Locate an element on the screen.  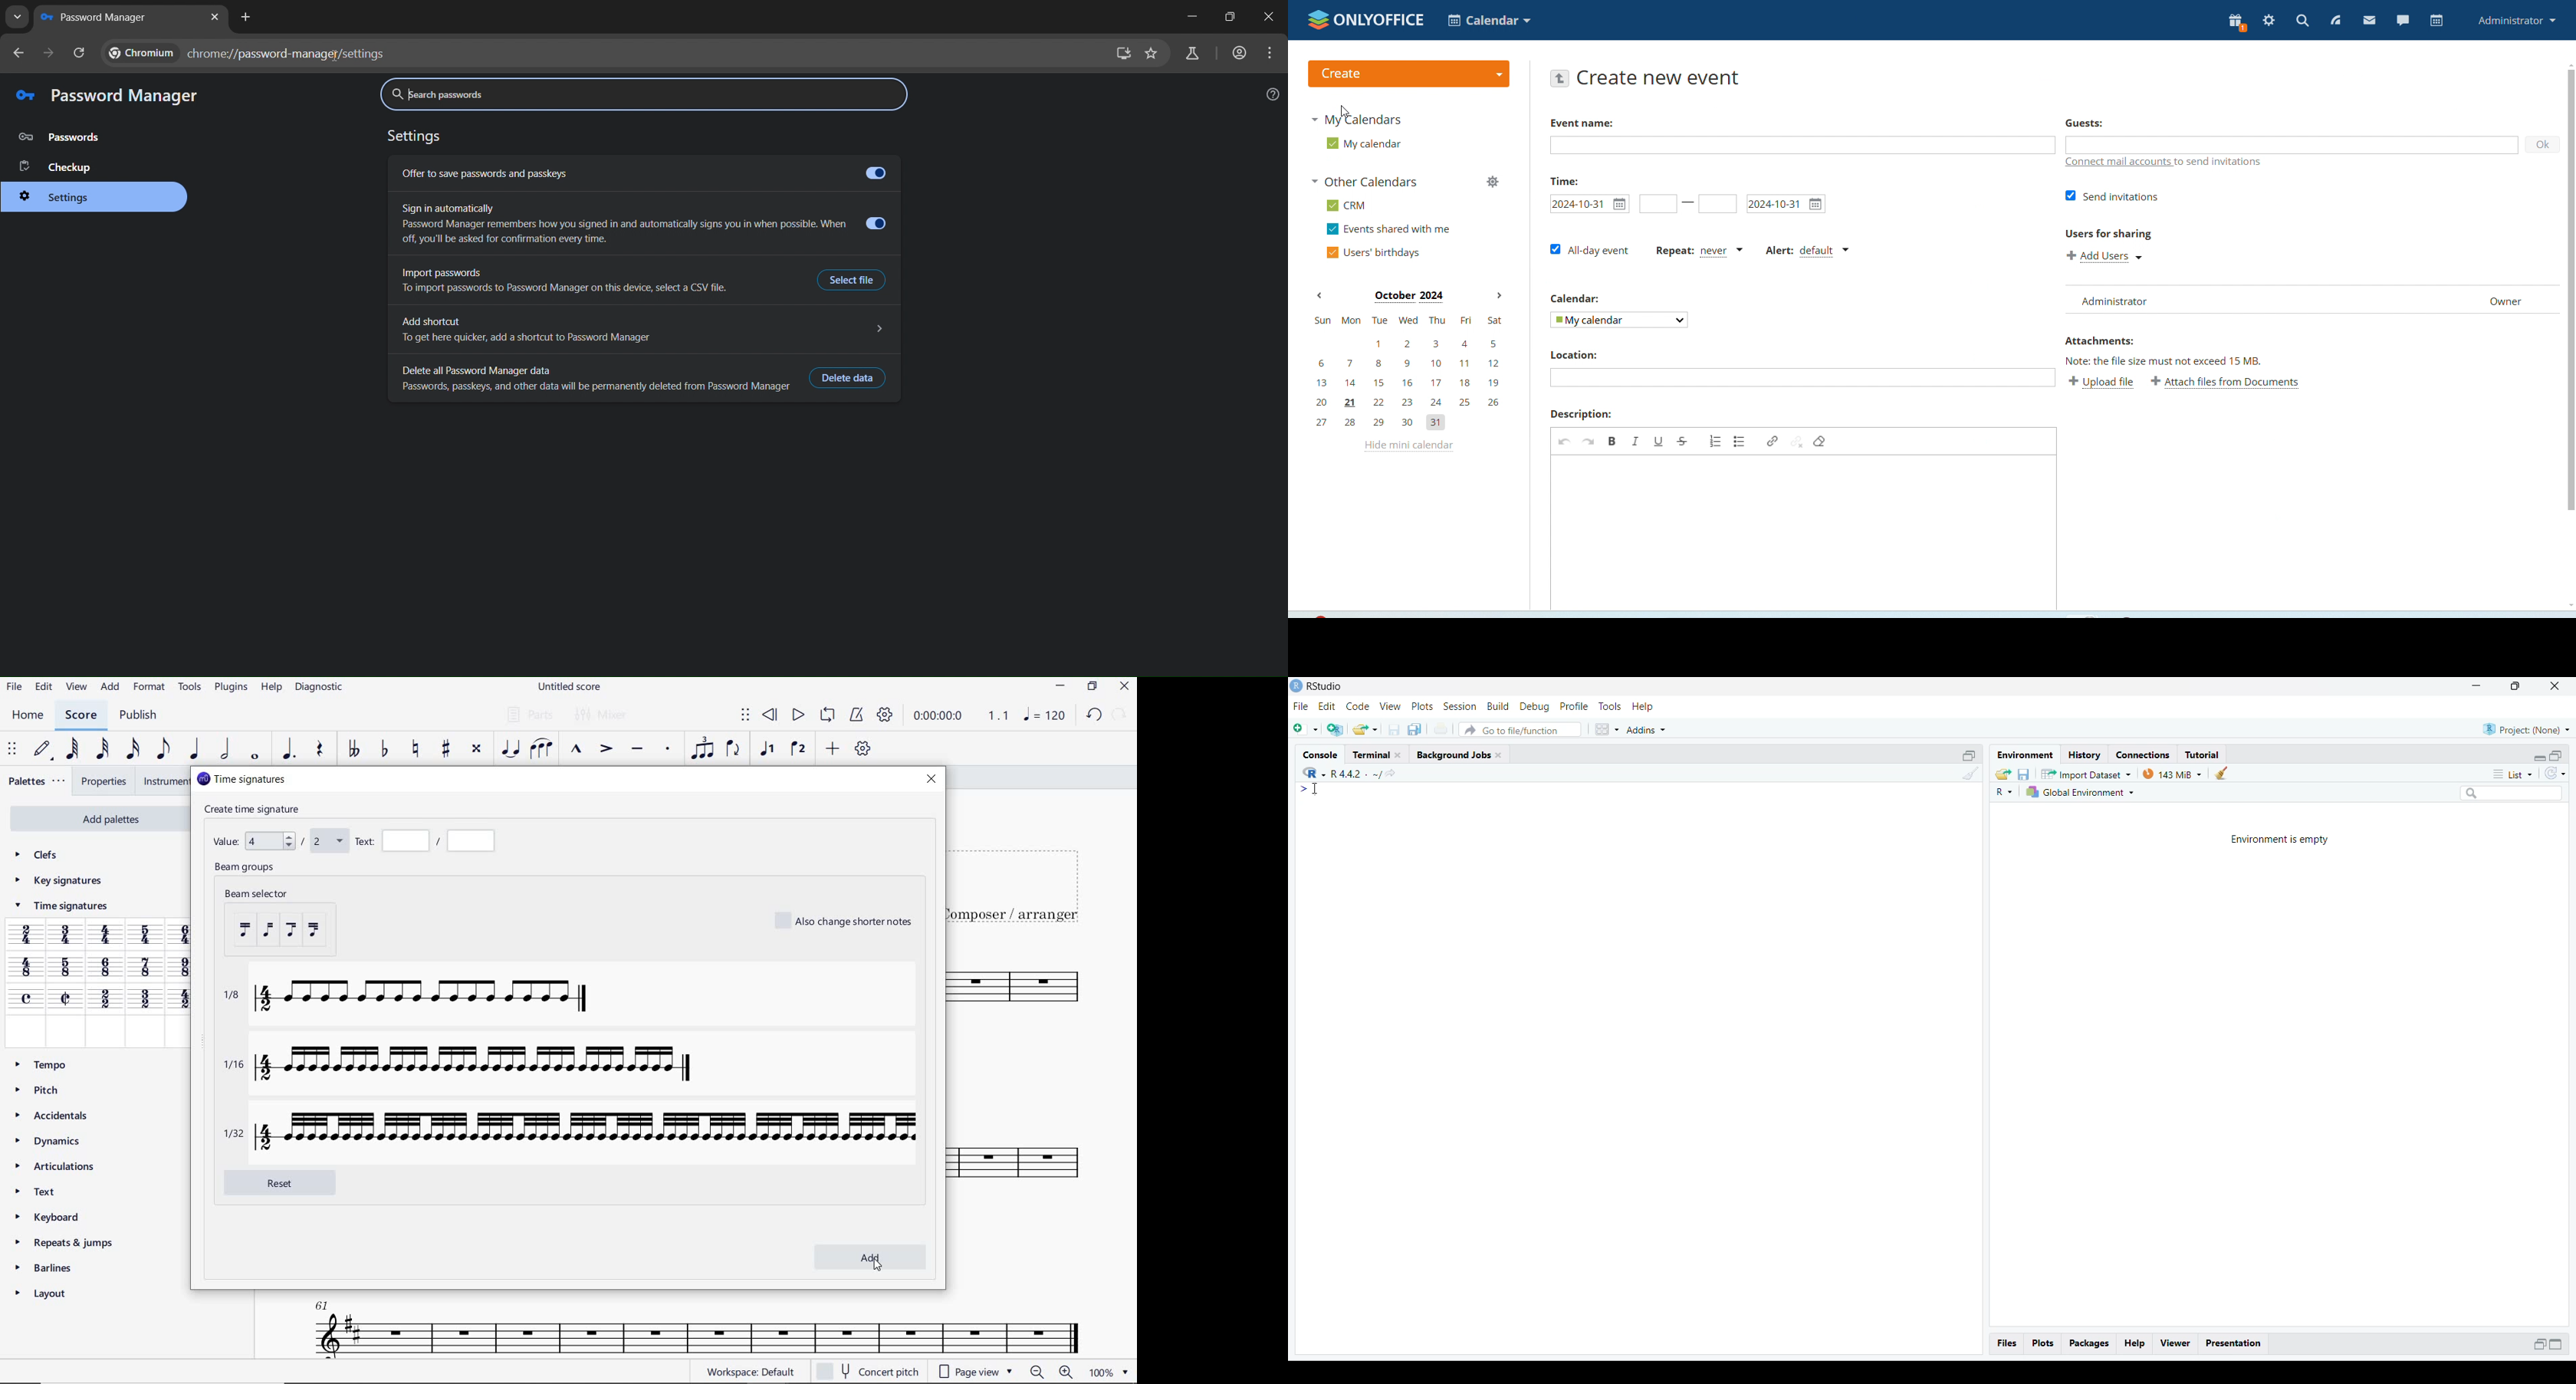
cut time is located at coordinates (65, 998).